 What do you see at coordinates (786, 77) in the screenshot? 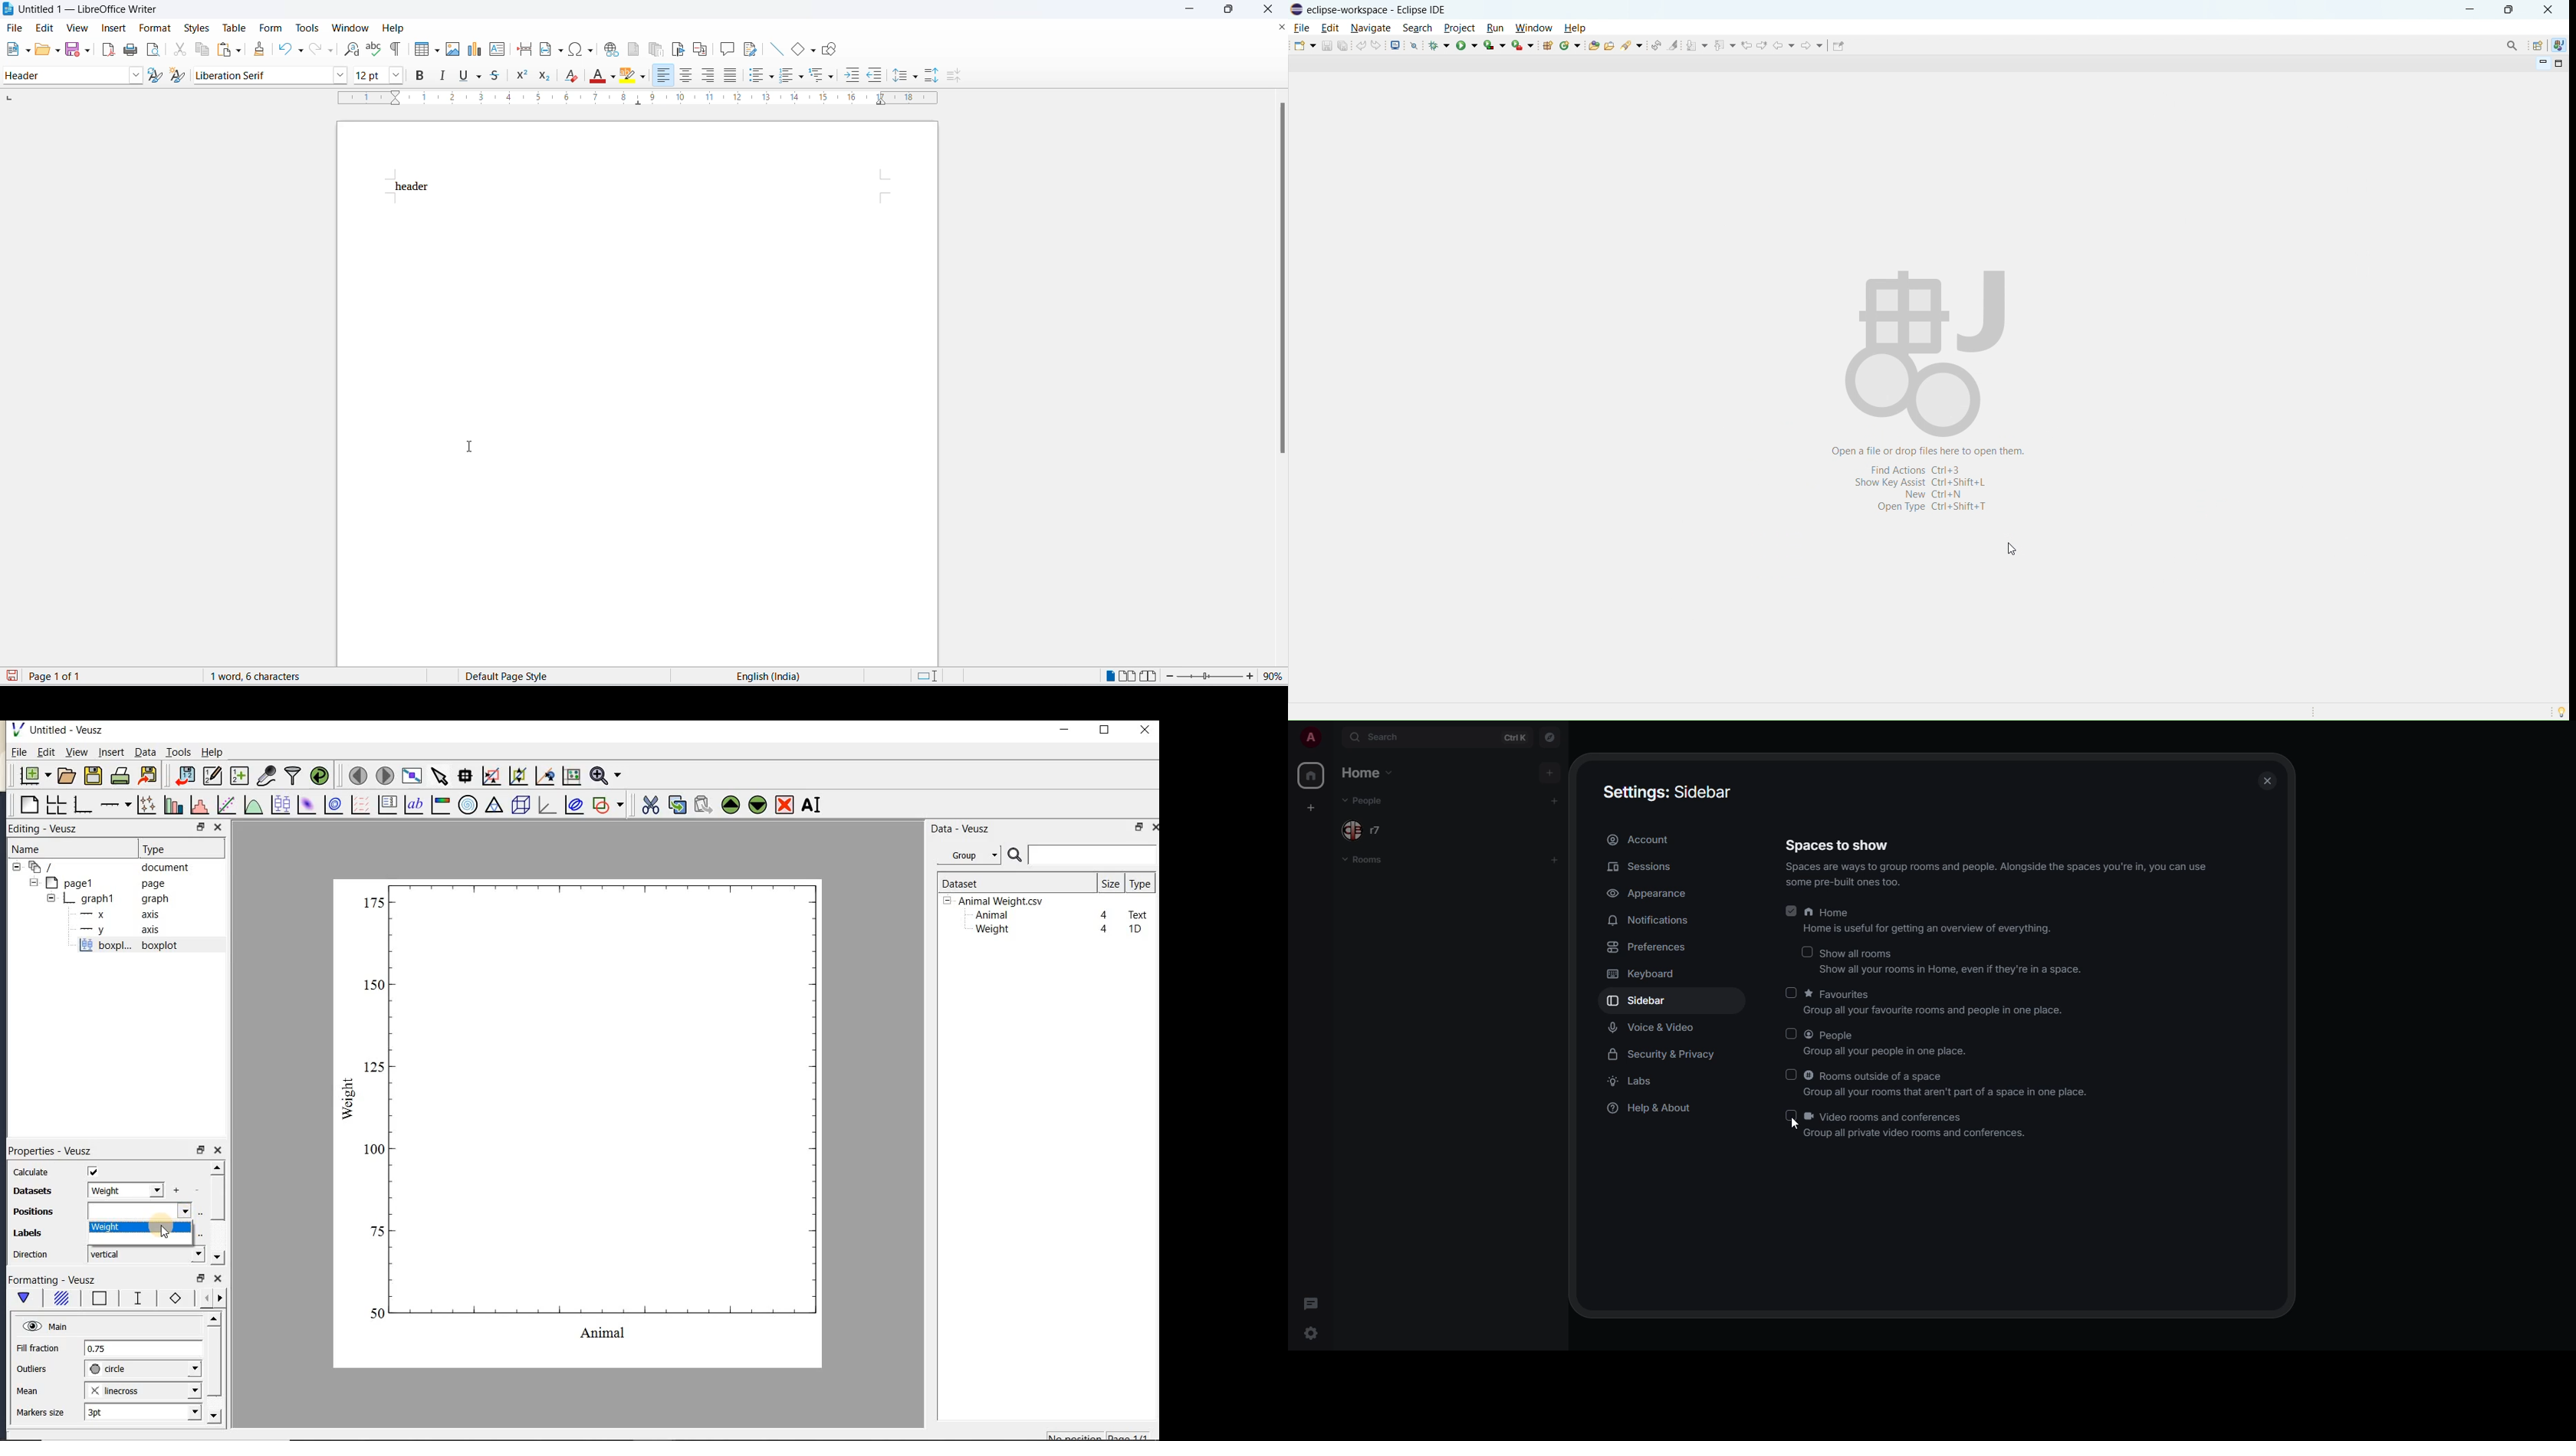
I see `toggle ordered list options` at bounding box center [786, 77].